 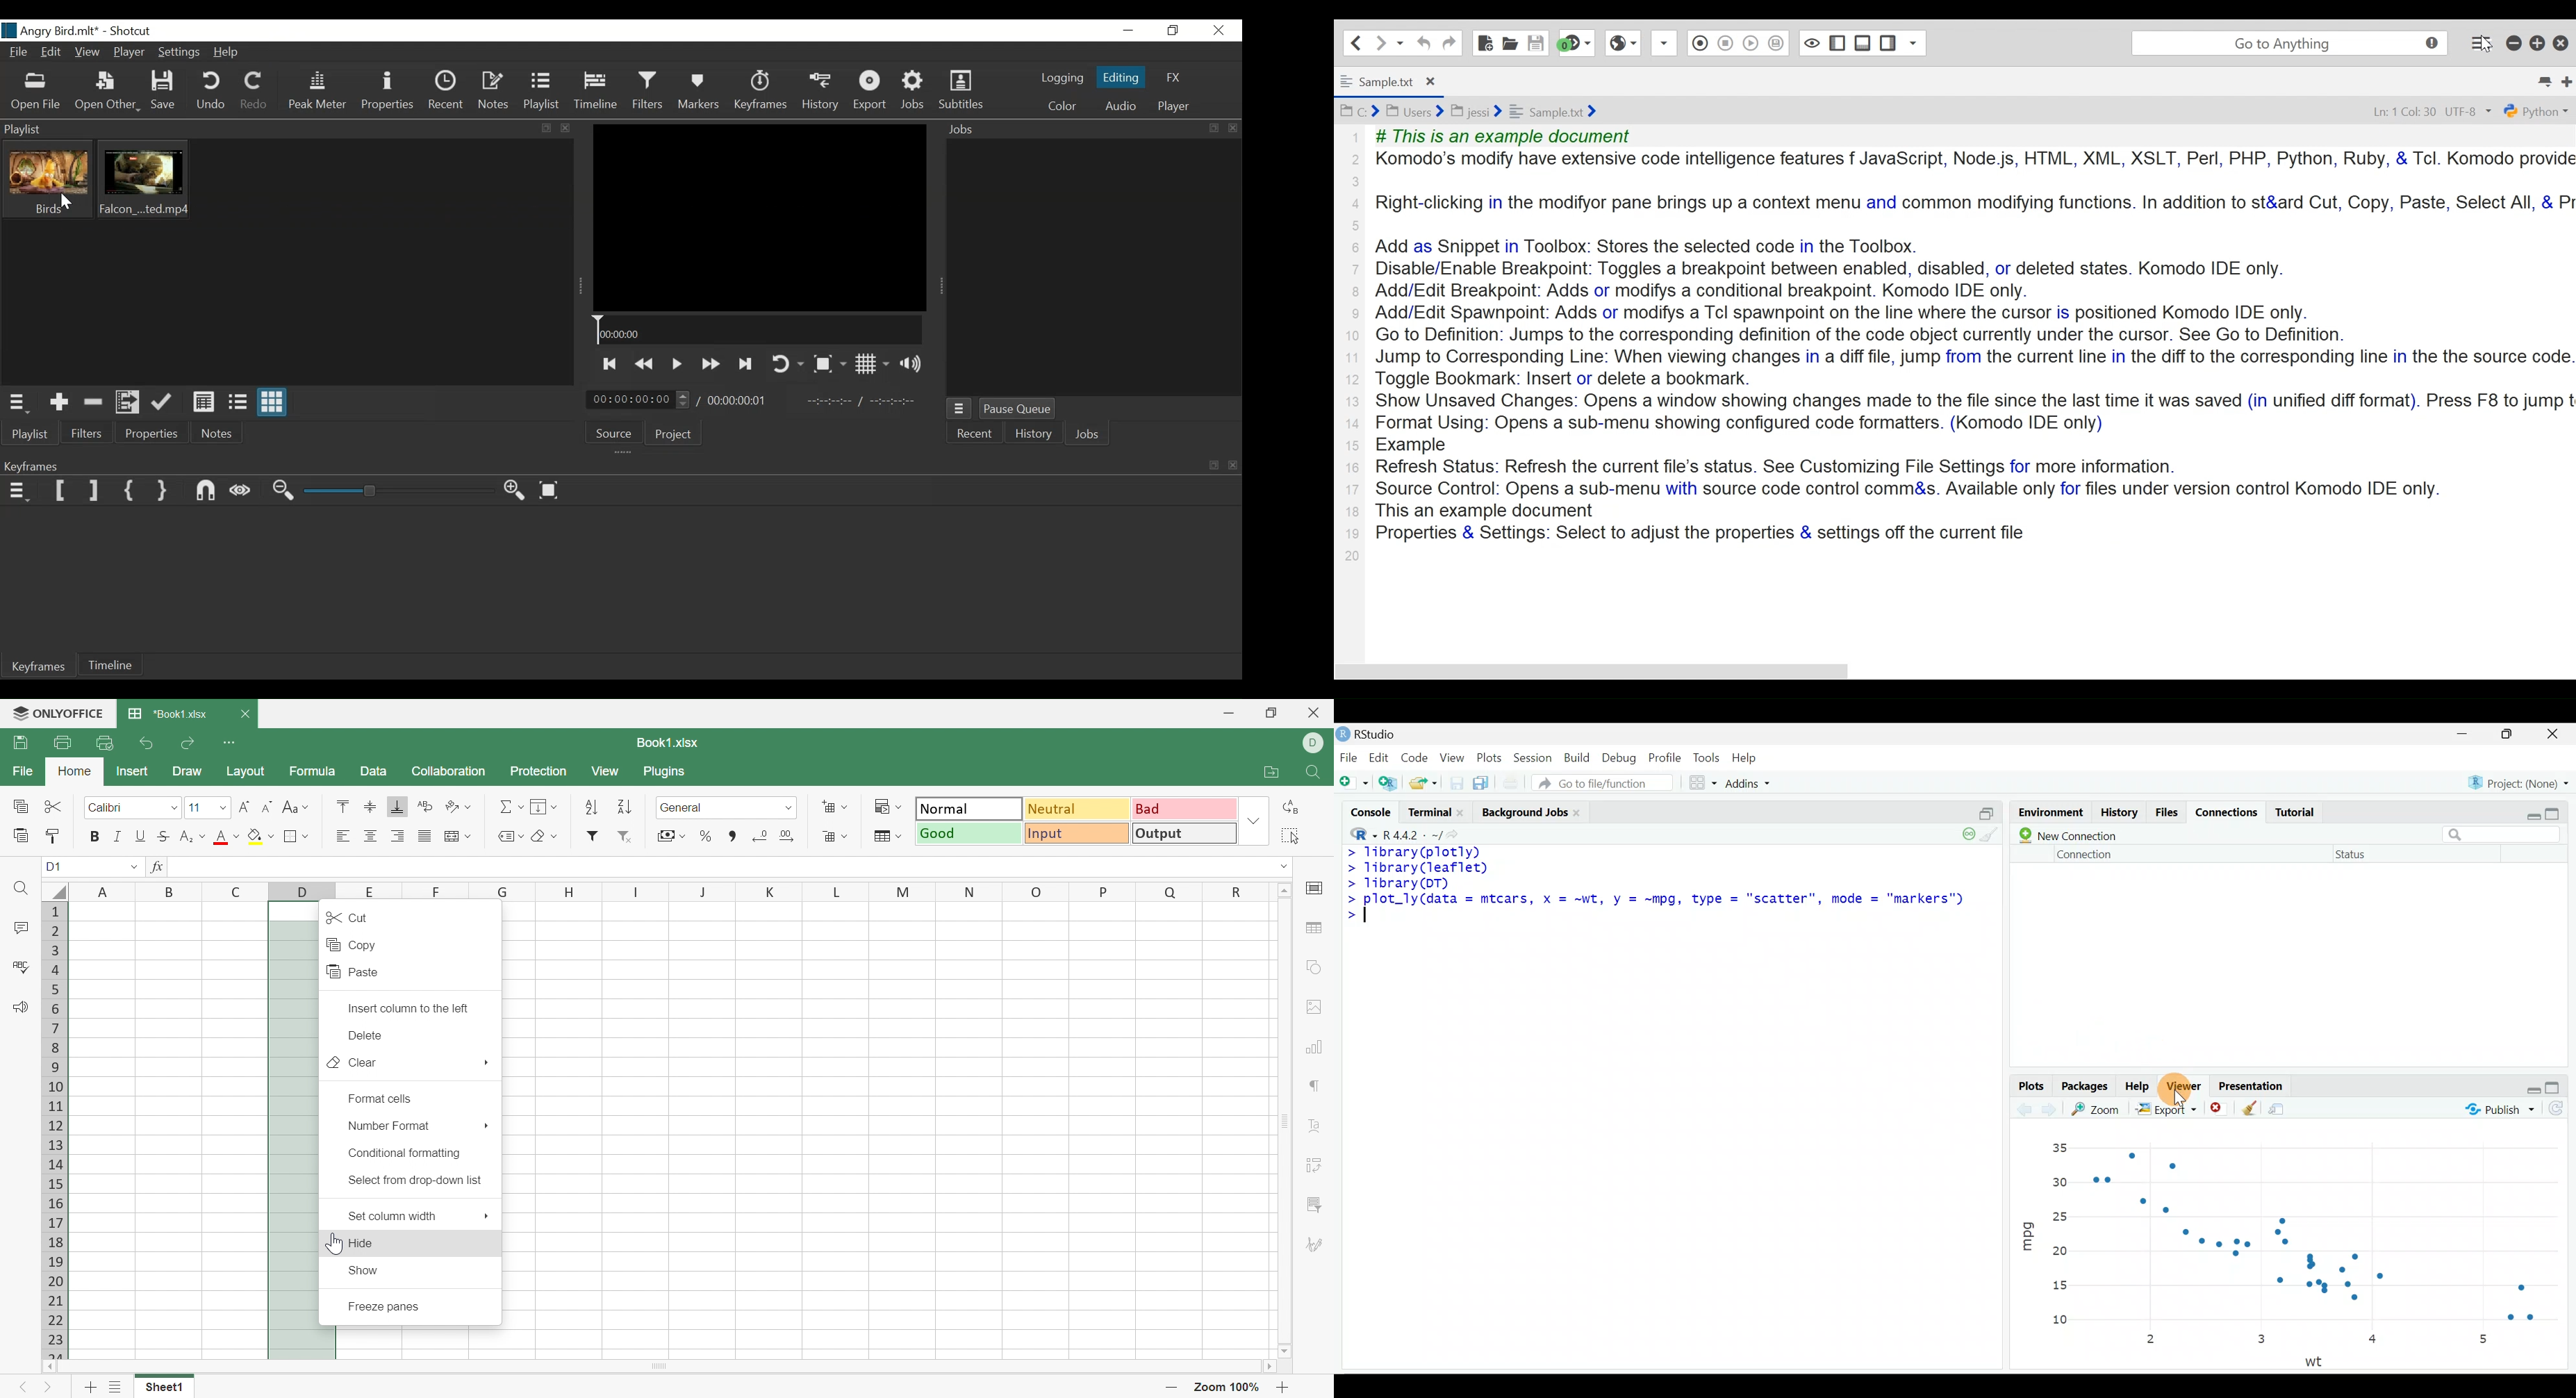 What do you see at coordinates (1533, 757) in the screenshot?
I see `Session` at bounding box center [1533, 757].